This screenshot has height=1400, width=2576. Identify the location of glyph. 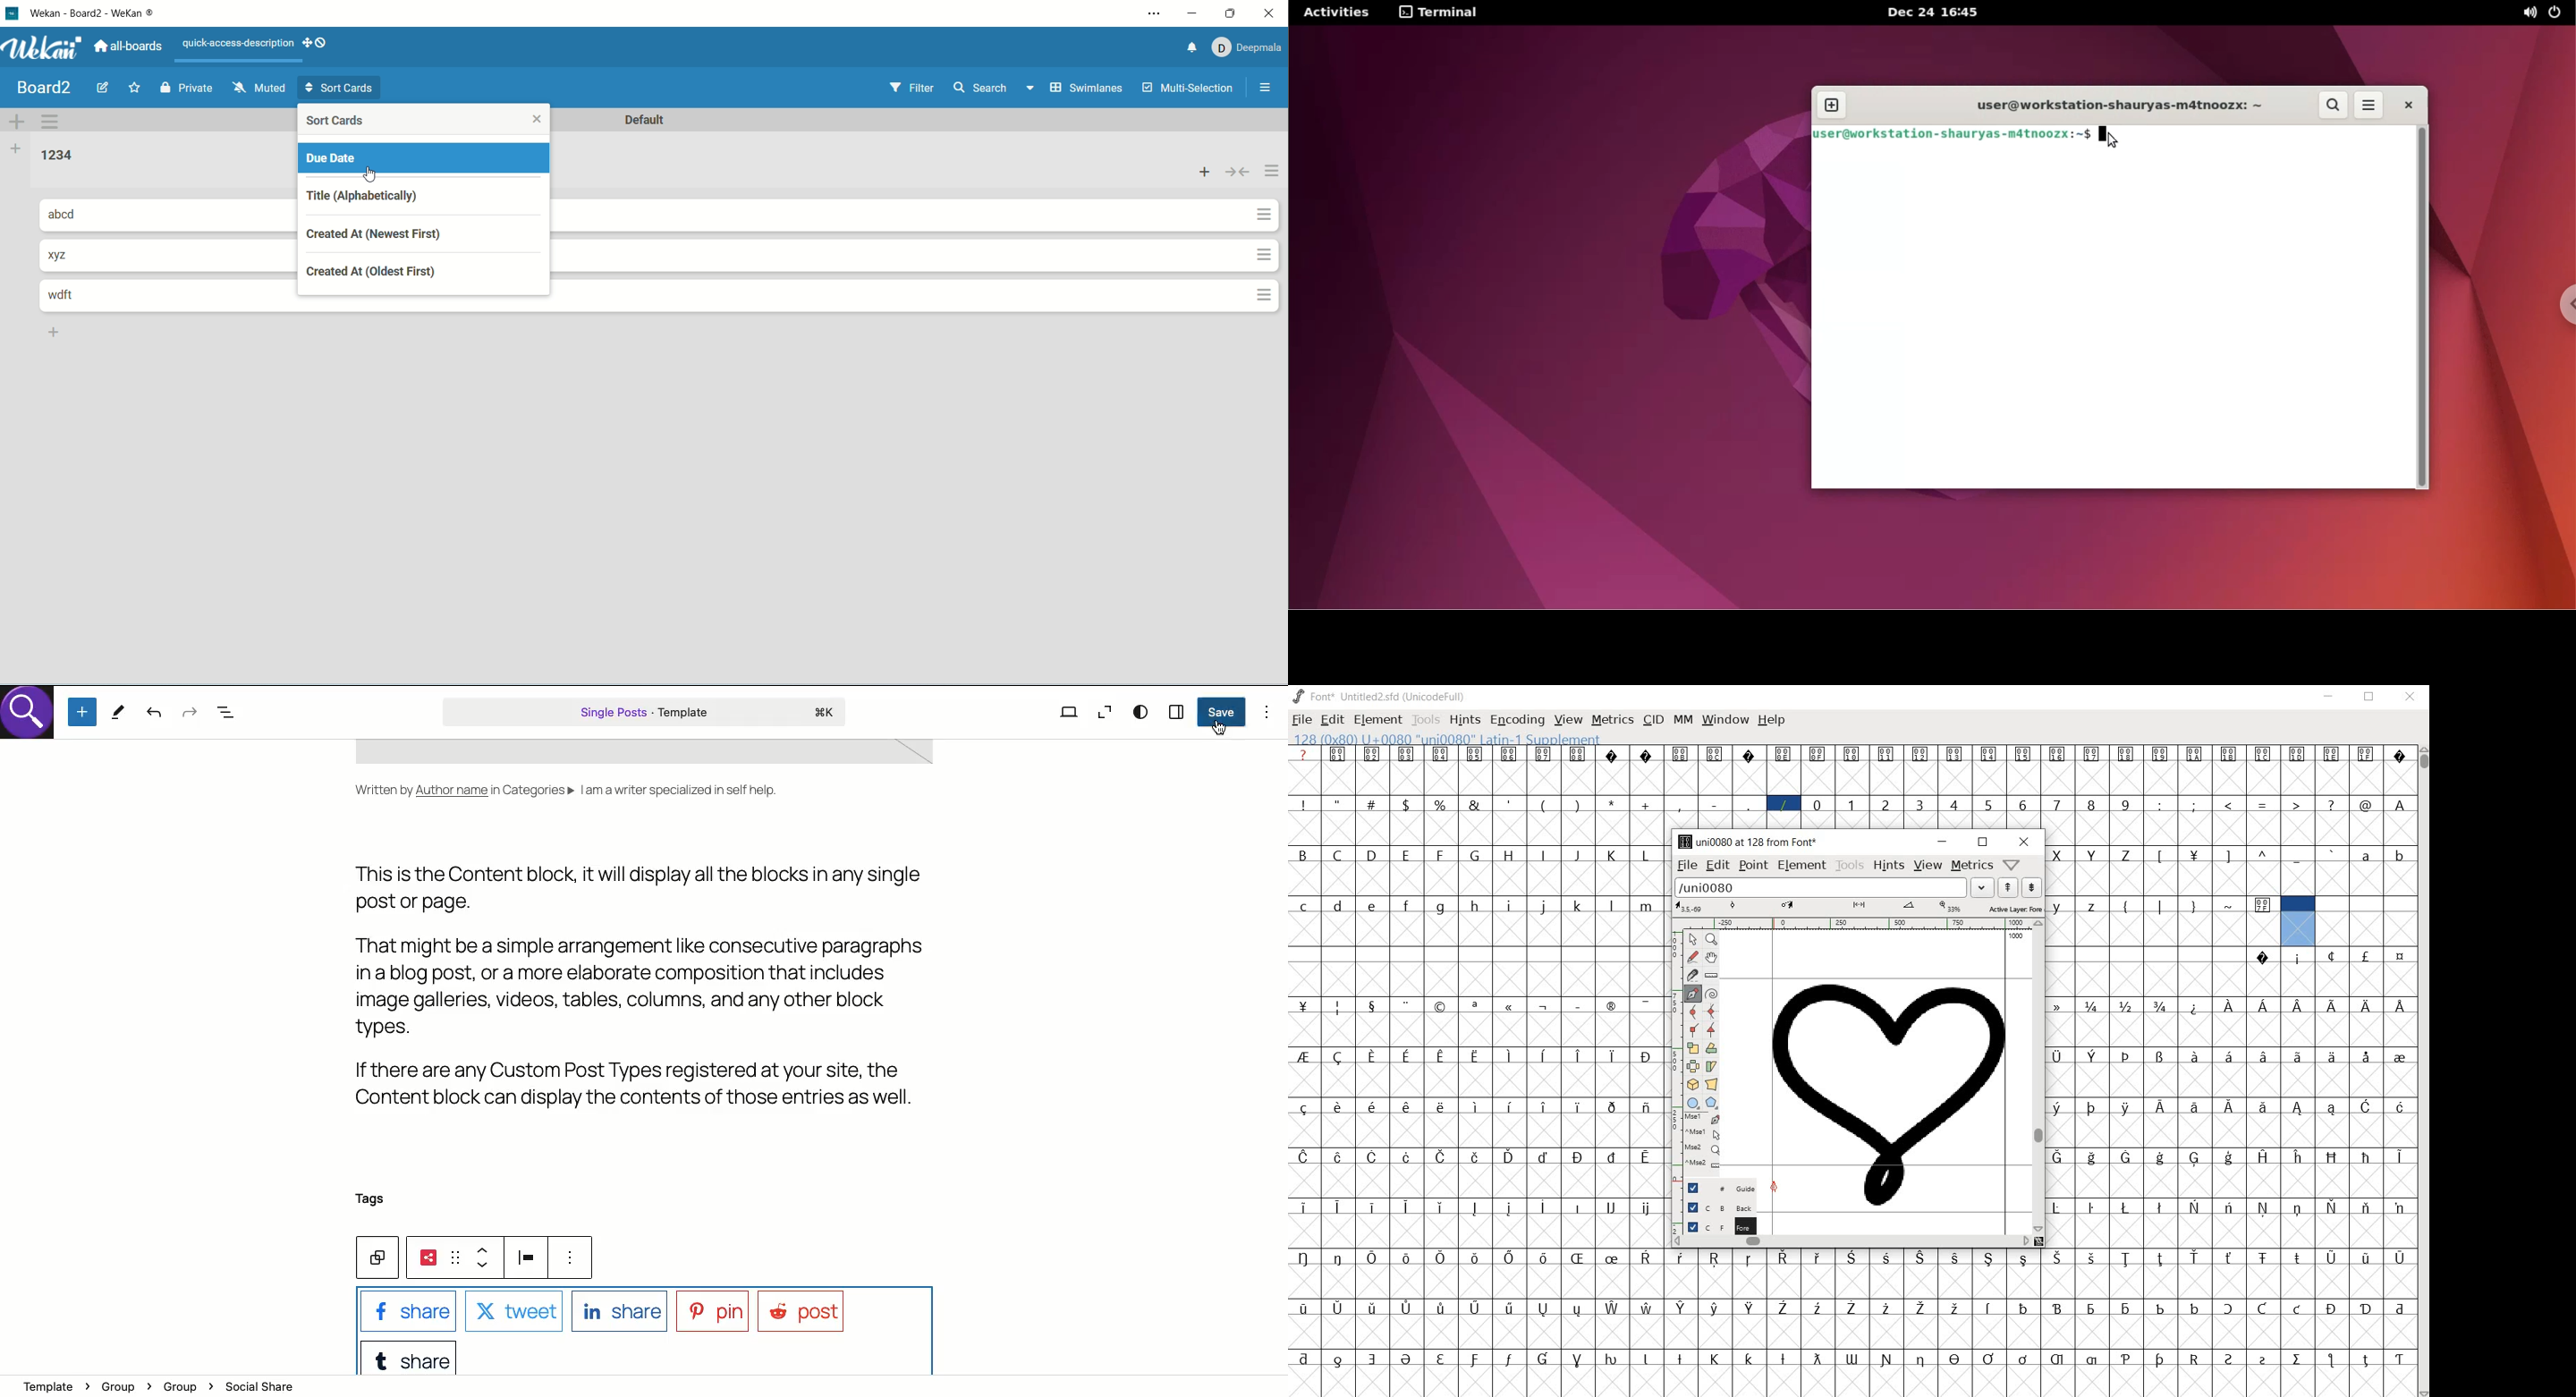
(2127, 1310).